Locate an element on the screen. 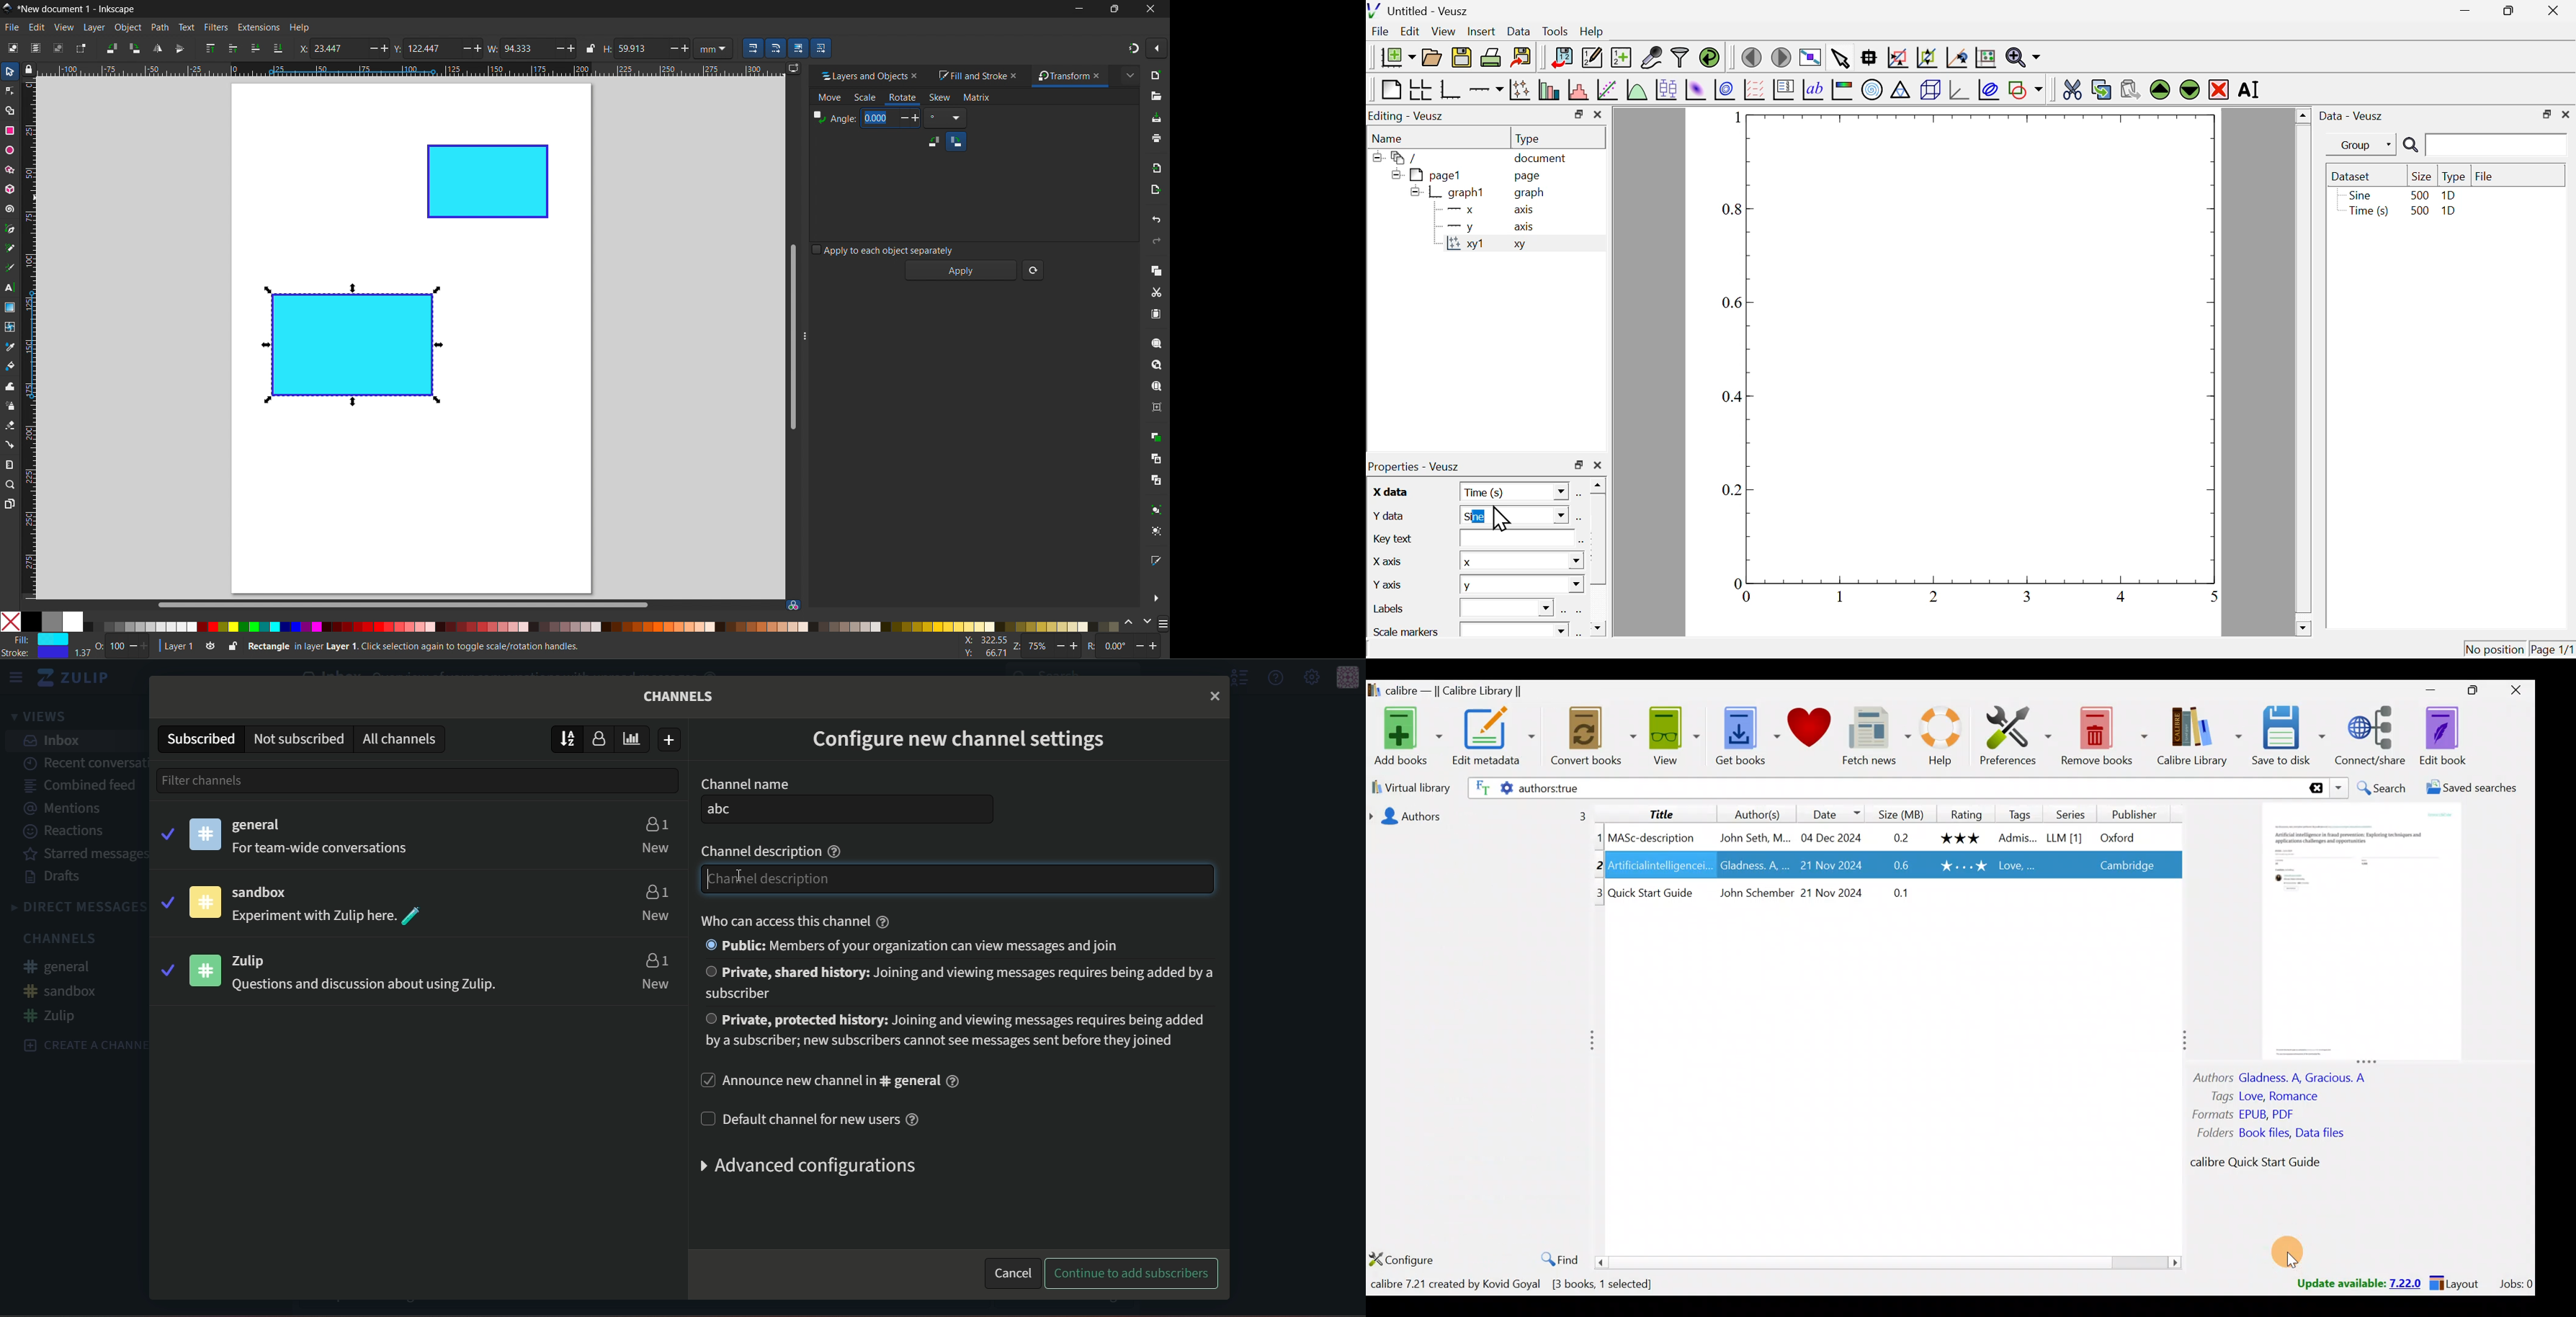 This screenshot has height=1344, width=2576. Help is located at coordinates (1933, 738).